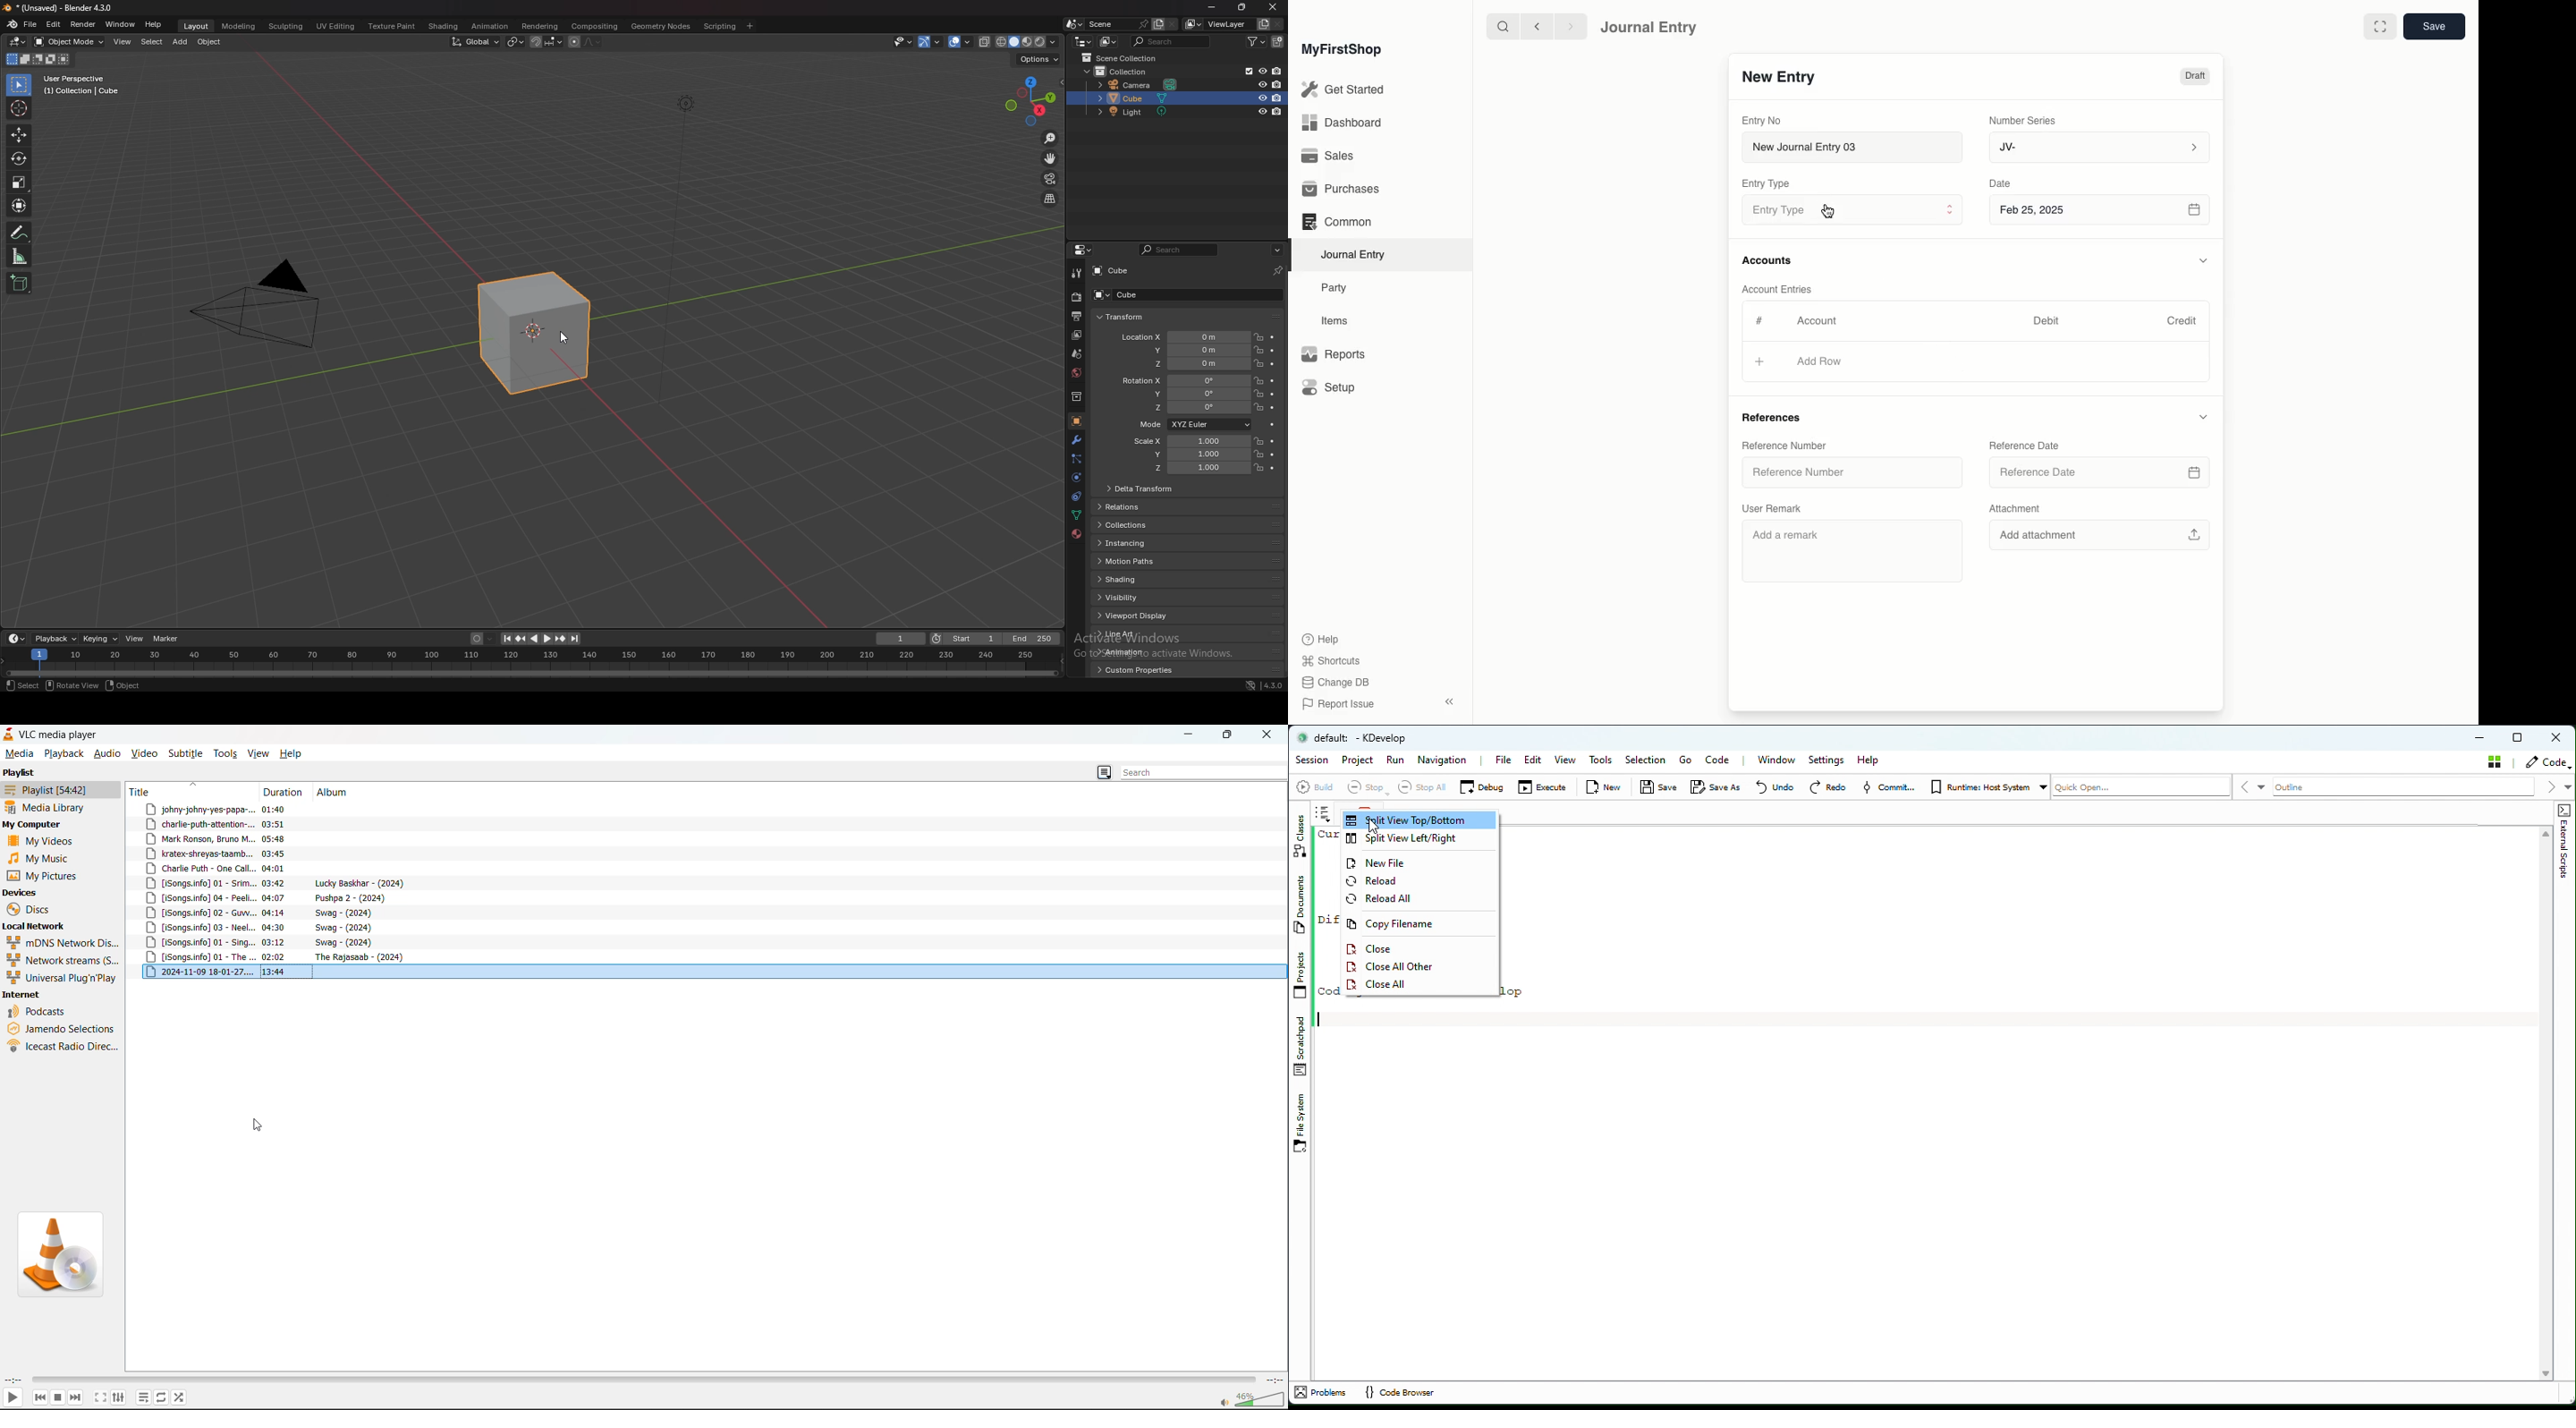 The width and height of the screenshot is (2576, 1428). I want to click on current track time, so click(13, 1380).